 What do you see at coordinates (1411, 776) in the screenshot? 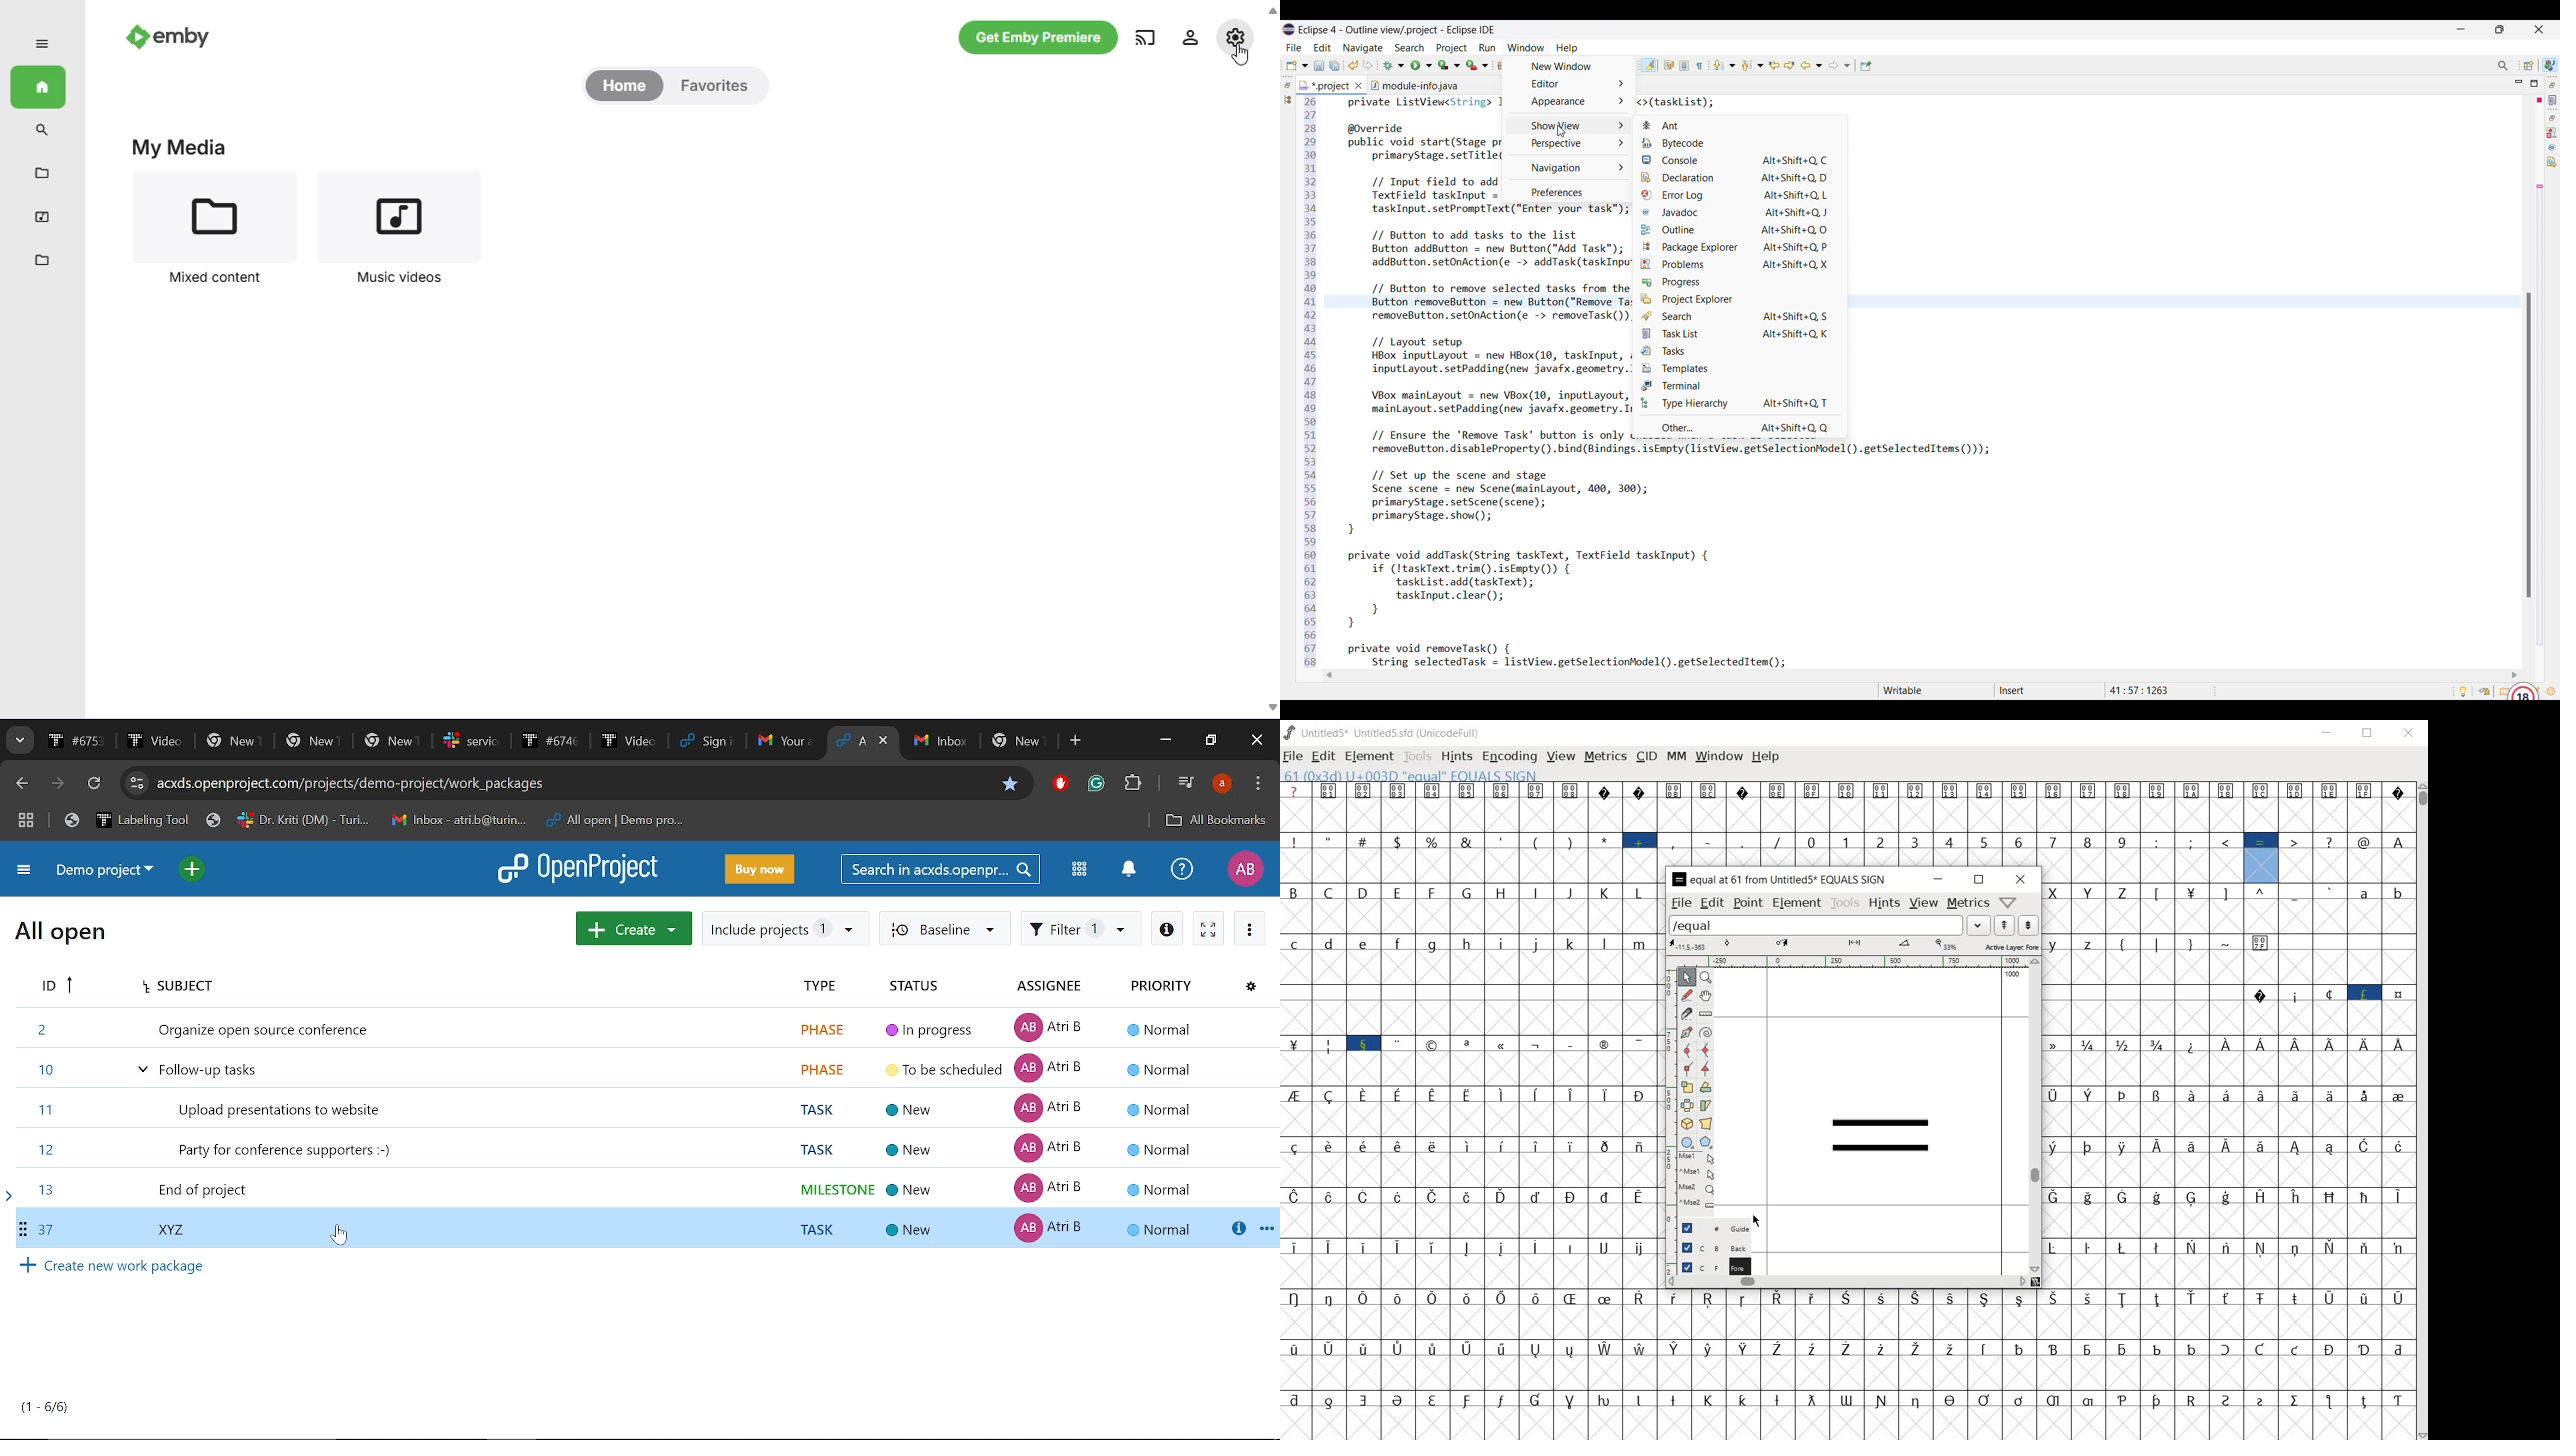
I see `61(0x3d) U+003D "EQUAL" EQUALS SIGN` at bounding box center [1411, 776].